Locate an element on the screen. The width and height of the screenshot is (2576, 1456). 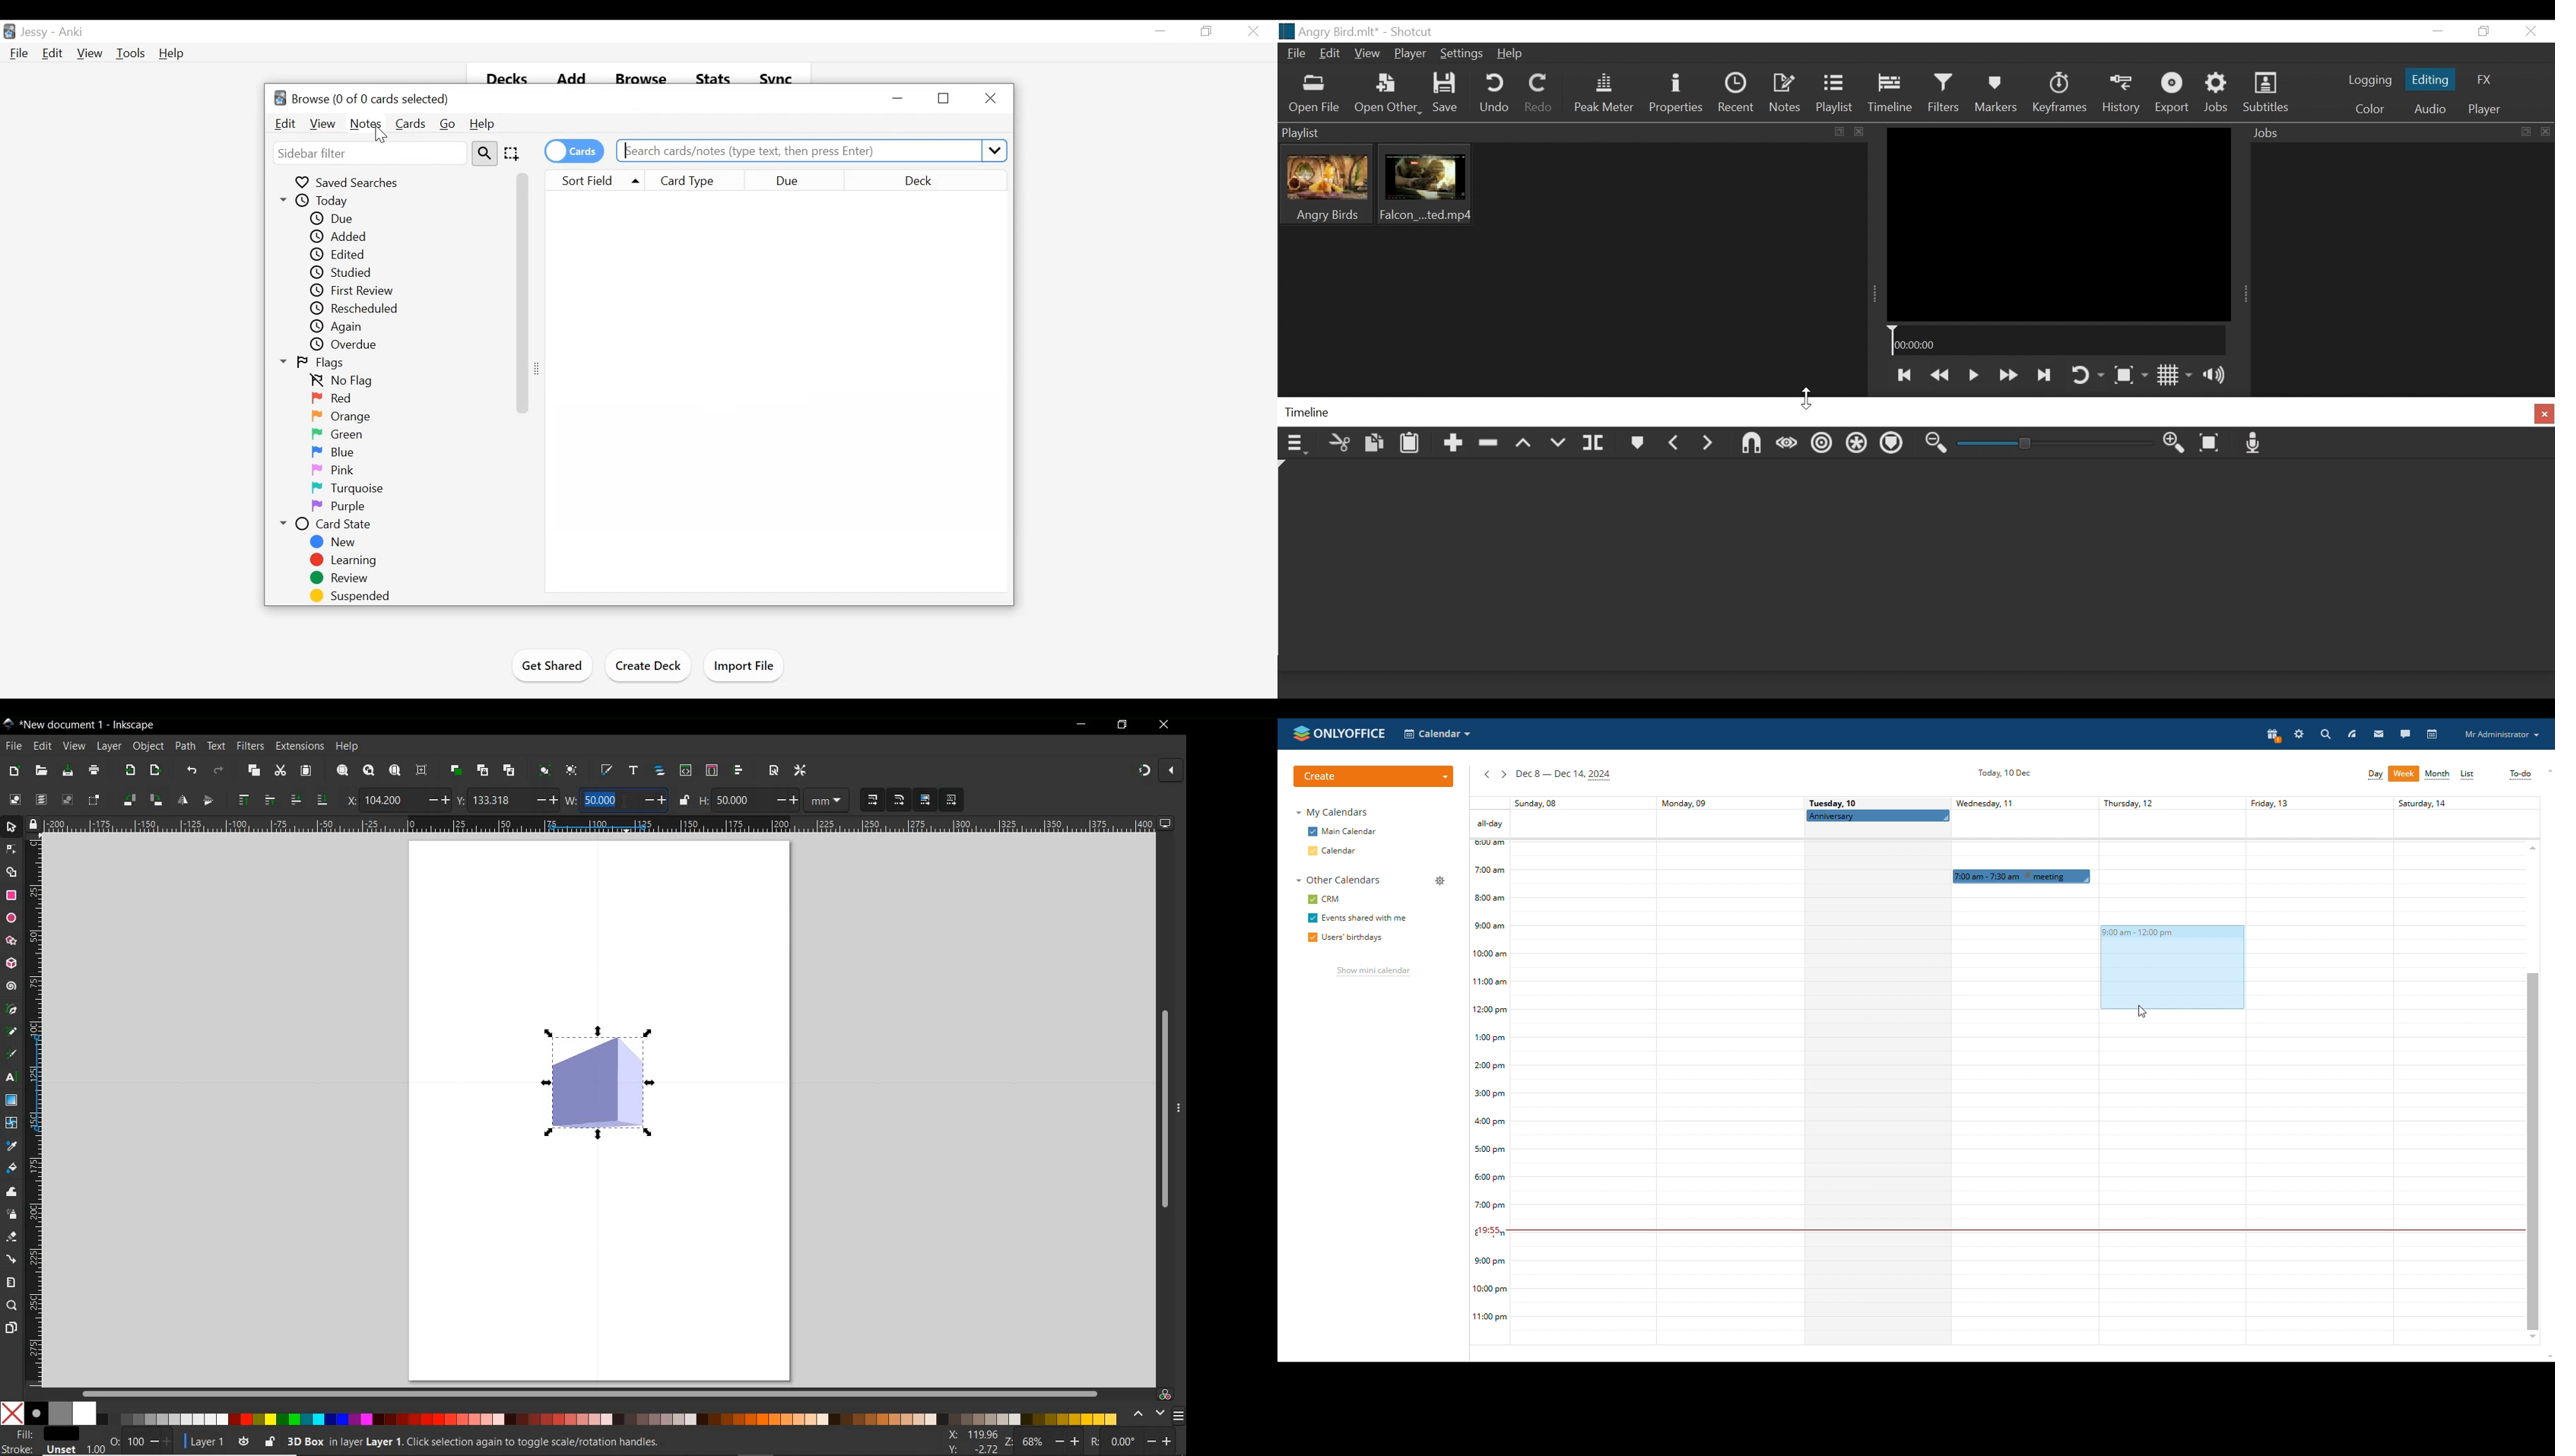
View is located at coordinates (324, 124).